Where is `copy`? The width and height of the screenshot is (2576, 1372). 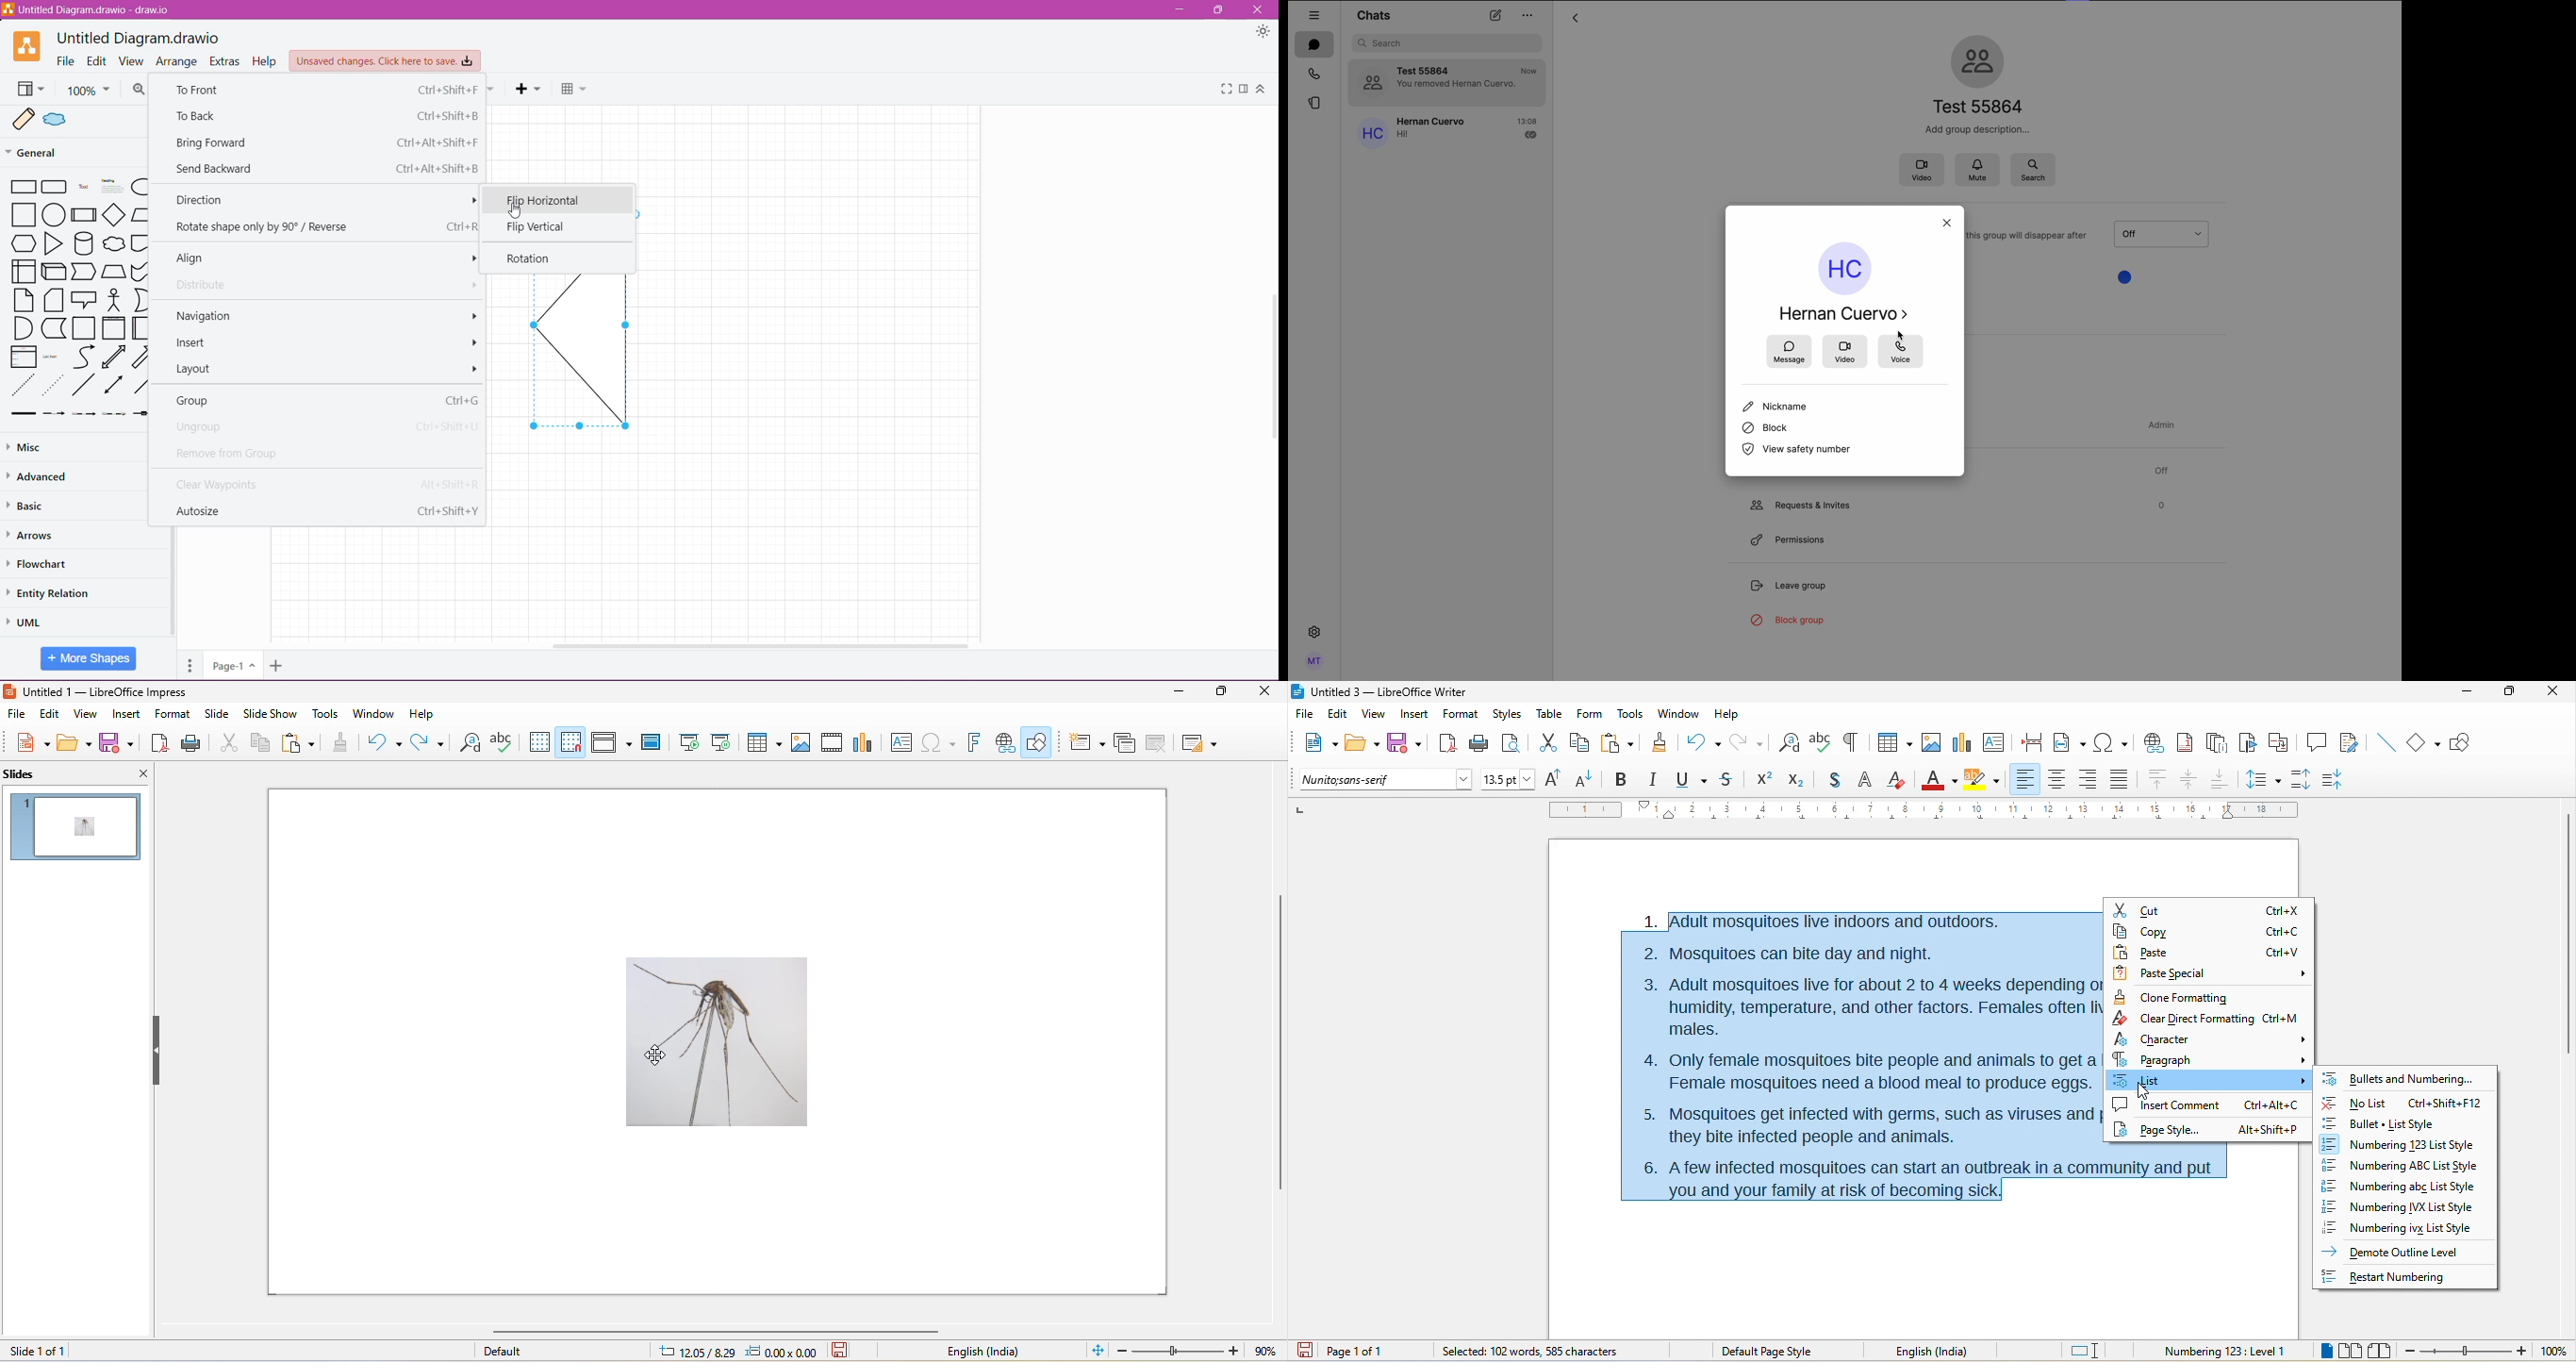 copy is located at coordinates (1582, 742).